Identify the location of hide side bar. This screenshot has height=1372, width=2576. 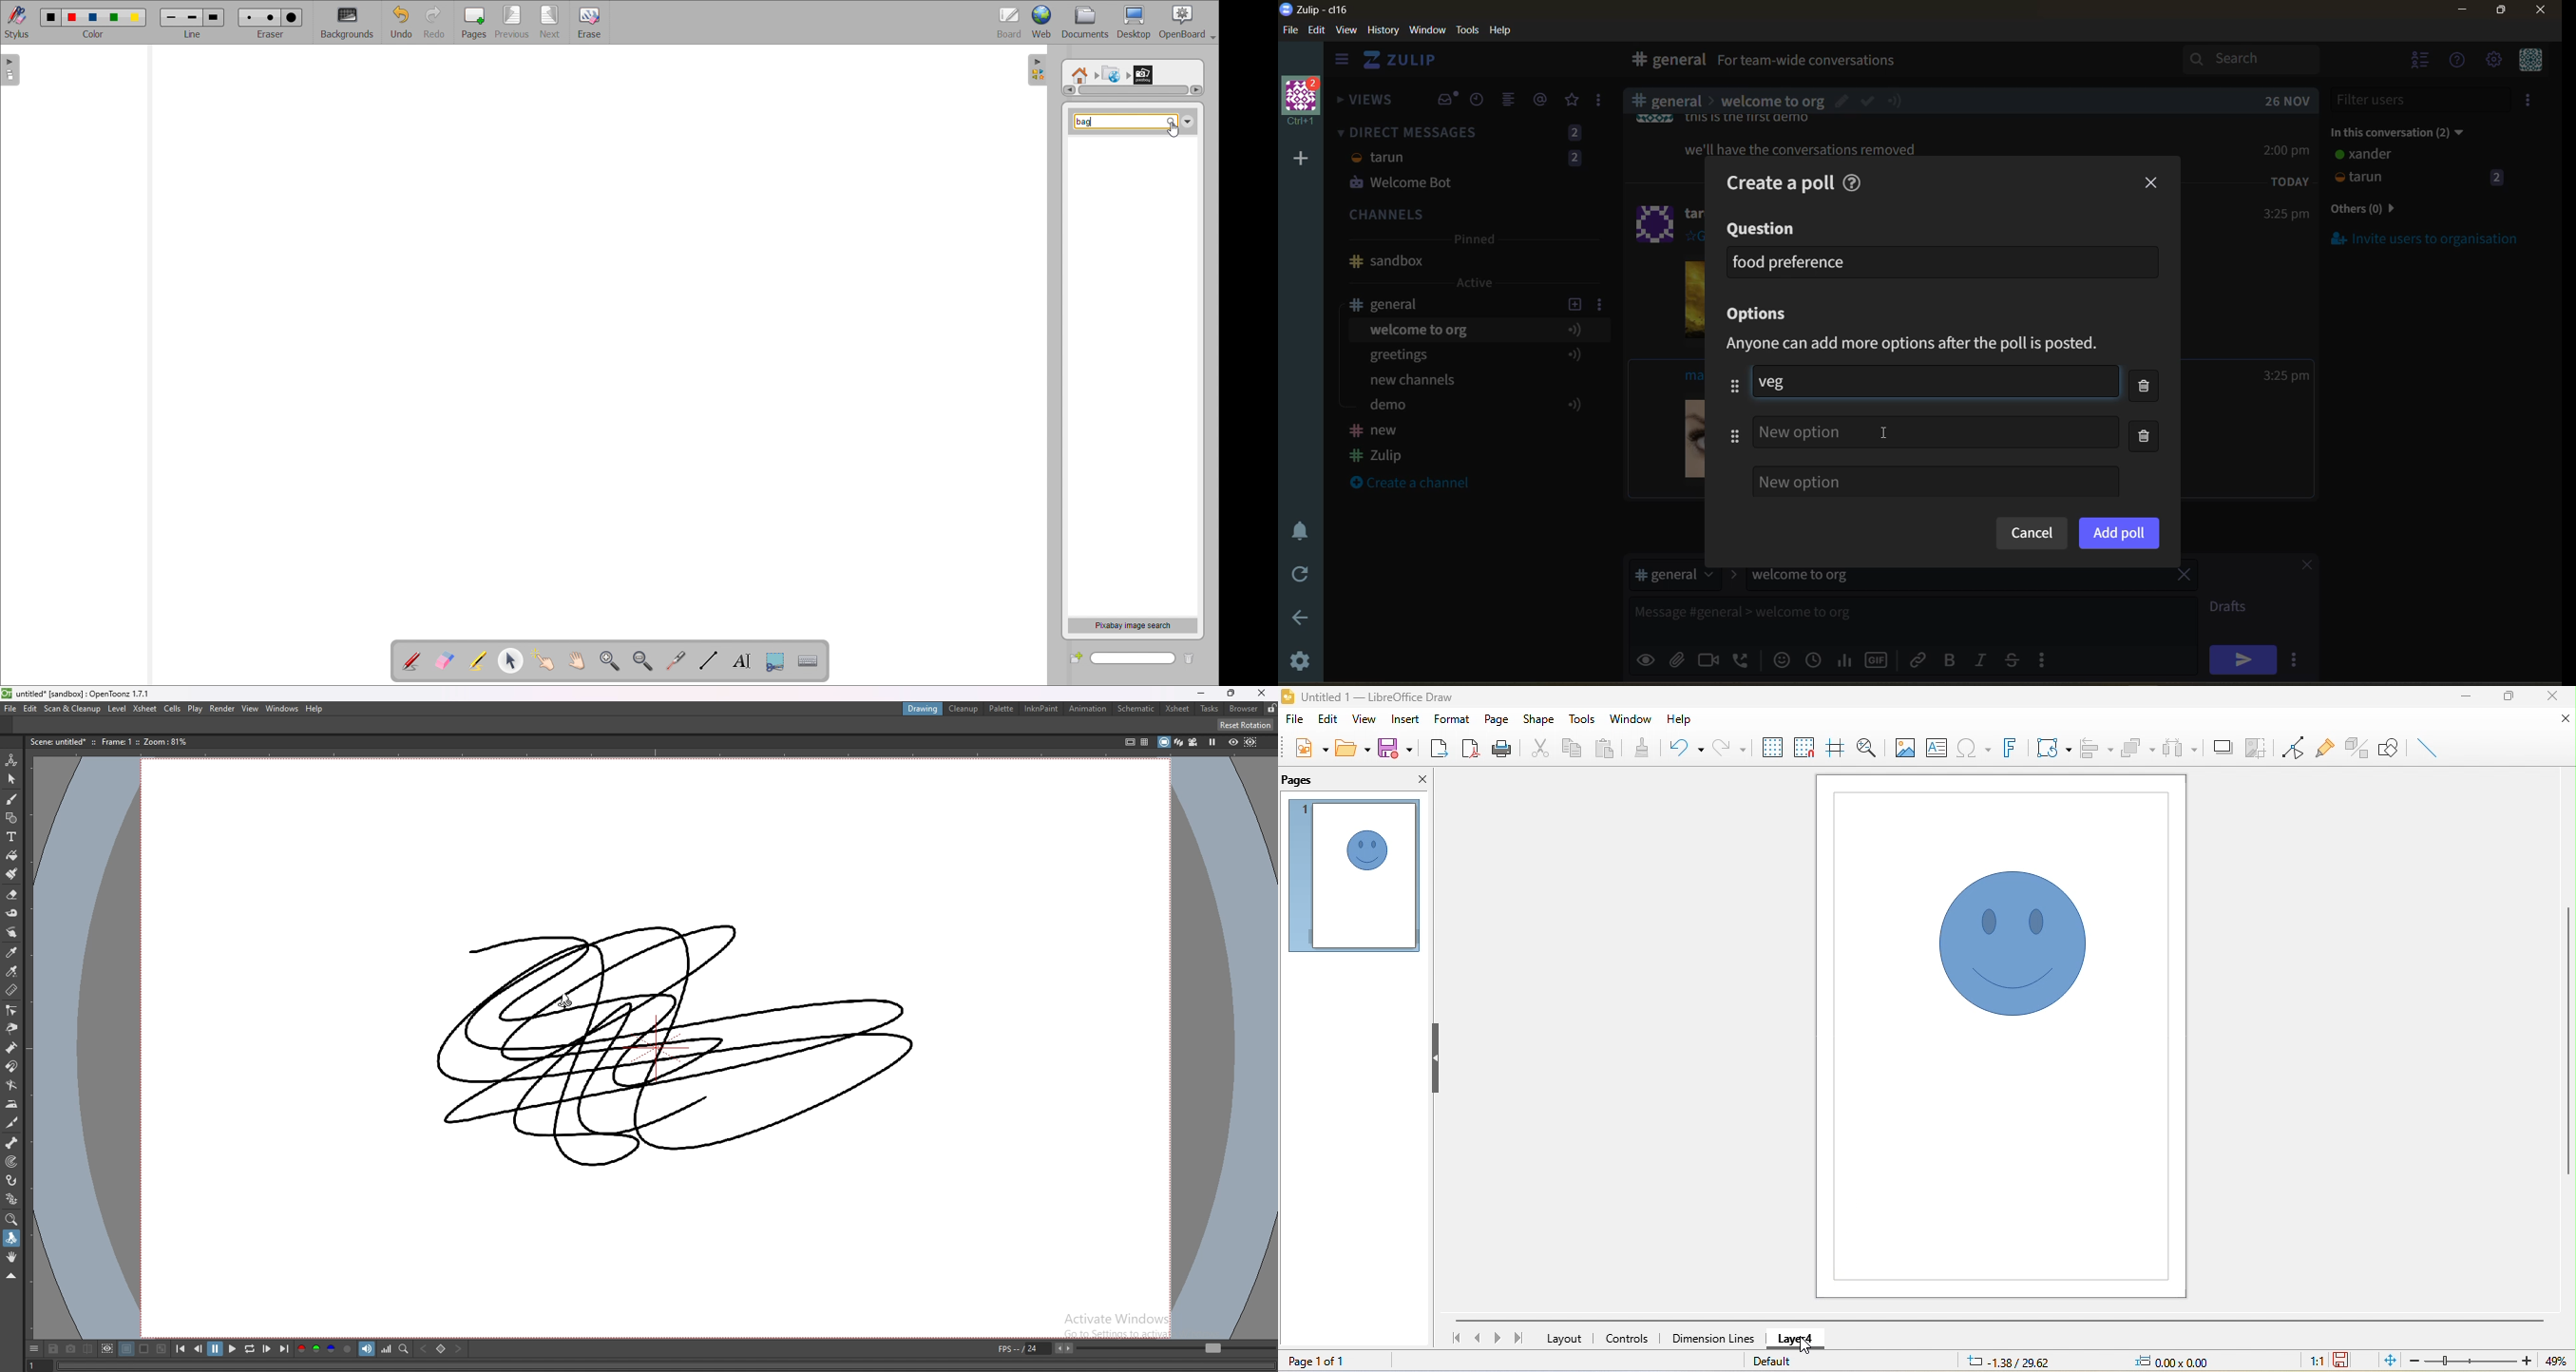
(1342, 62).